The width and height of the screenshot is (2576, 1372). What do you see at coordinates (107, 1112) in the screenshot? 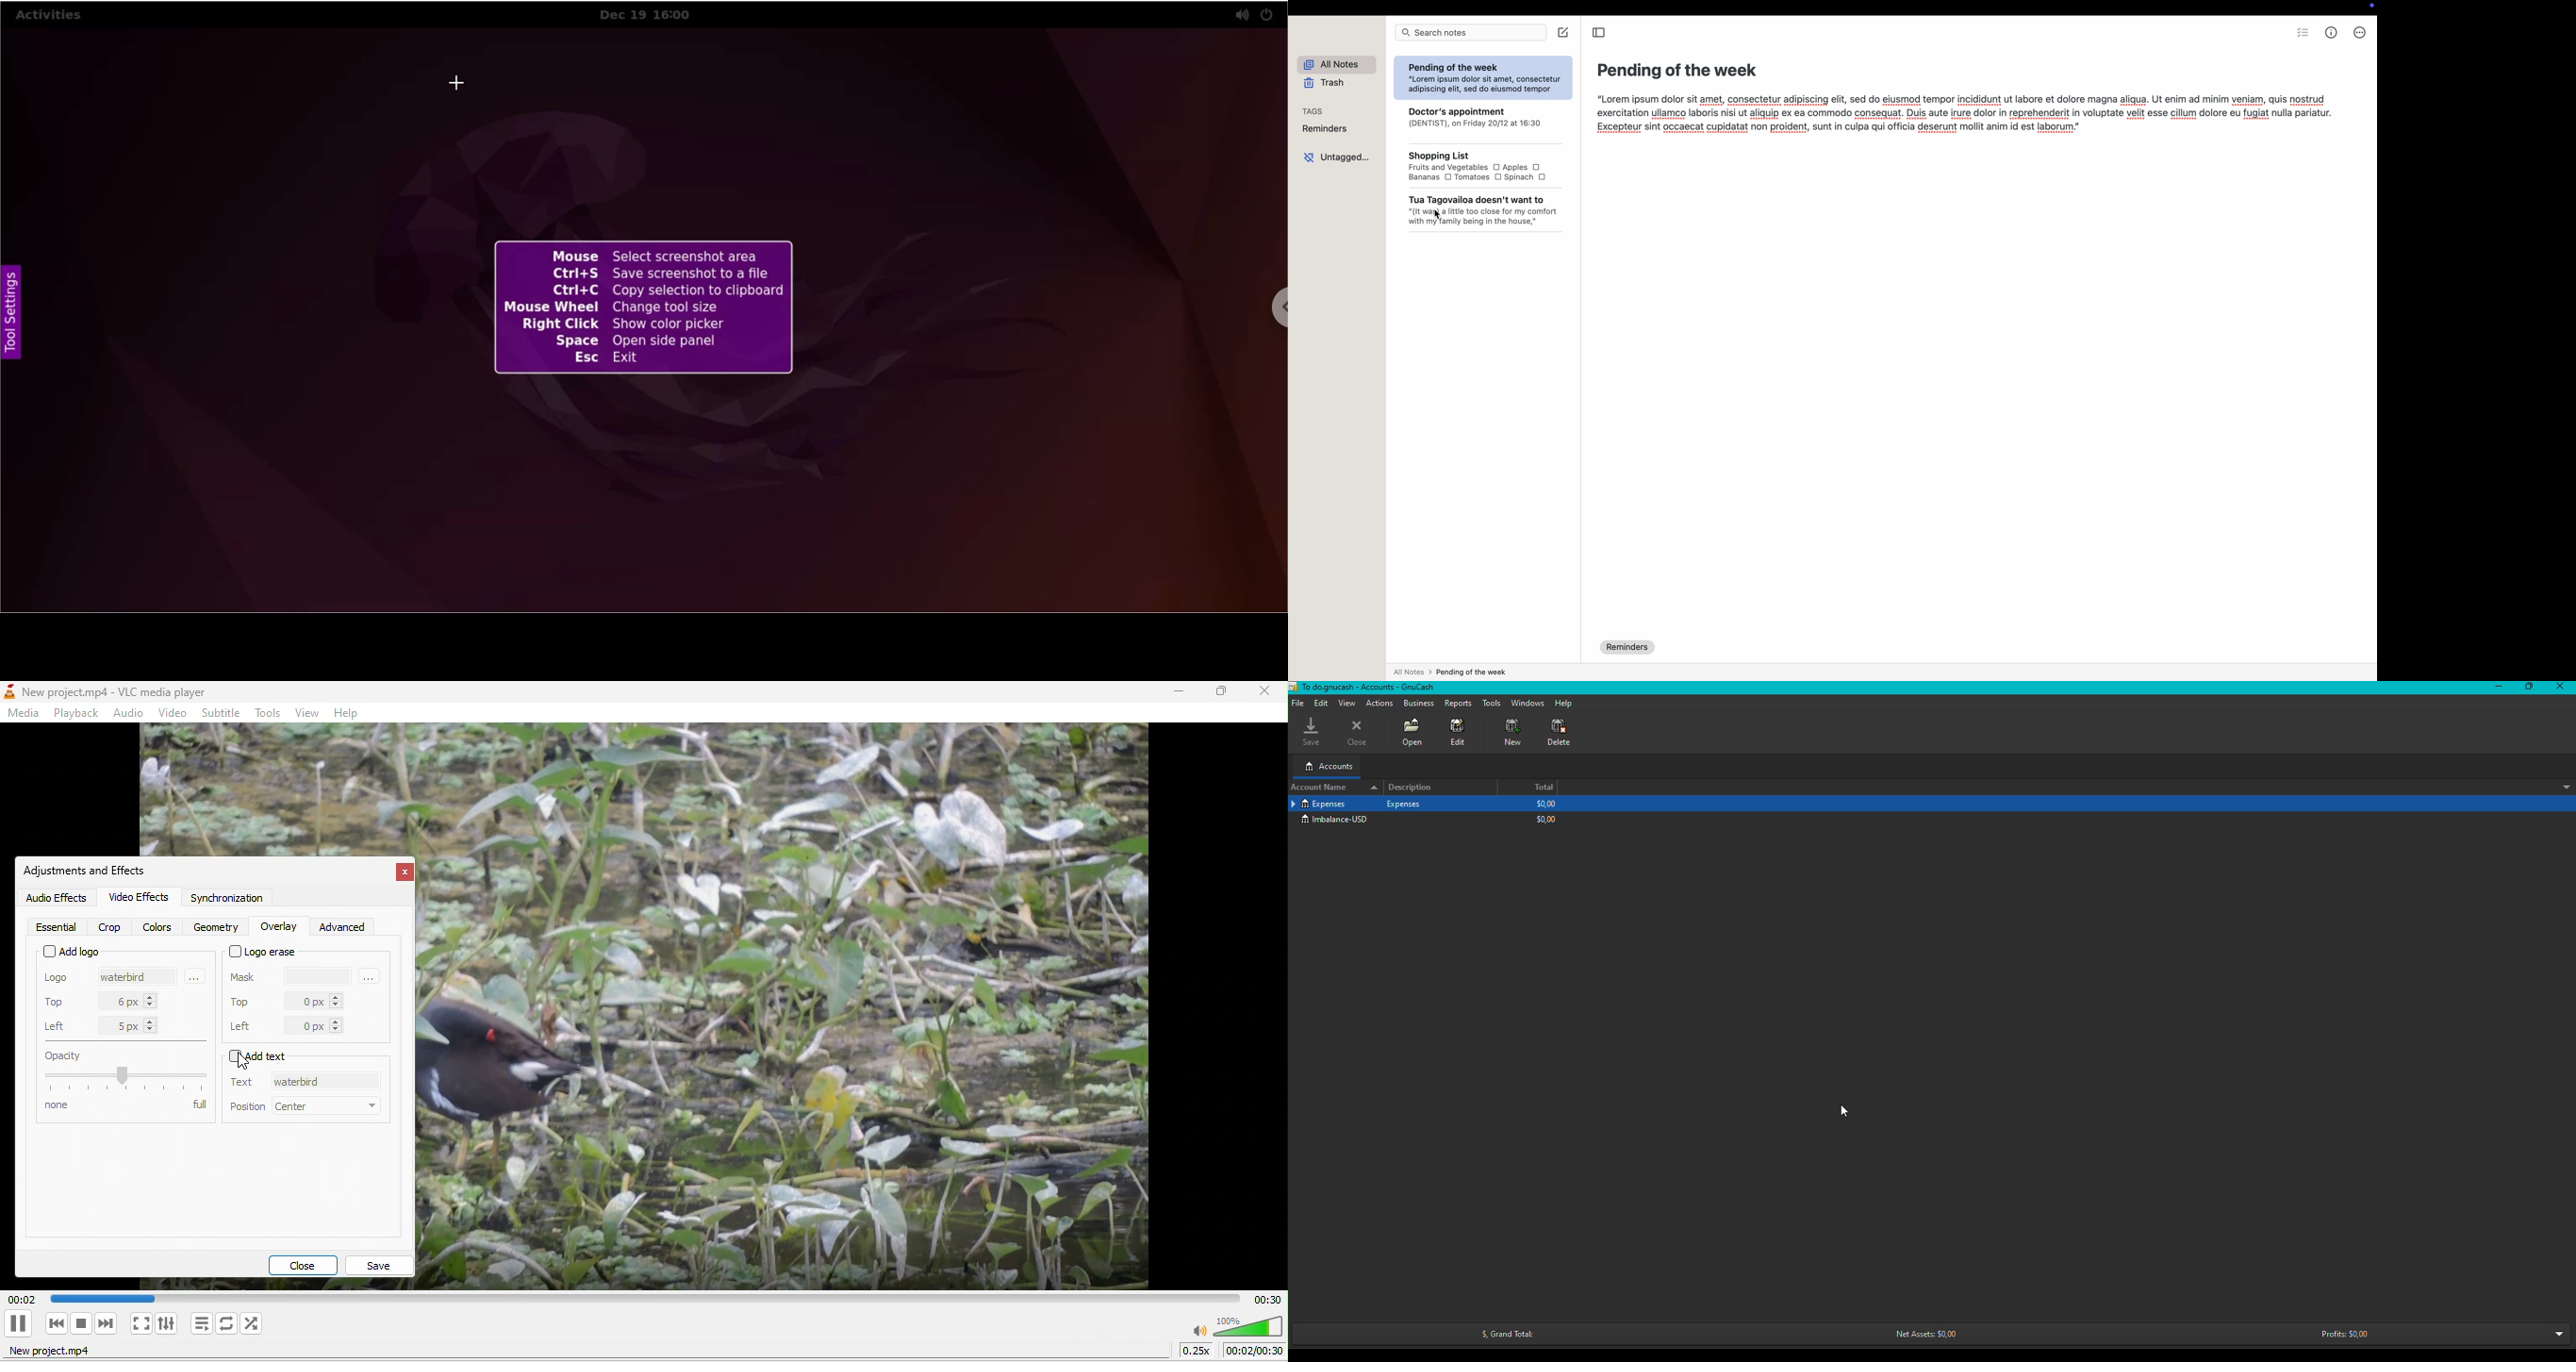
I see `none` at bounding box center [107, 1112].